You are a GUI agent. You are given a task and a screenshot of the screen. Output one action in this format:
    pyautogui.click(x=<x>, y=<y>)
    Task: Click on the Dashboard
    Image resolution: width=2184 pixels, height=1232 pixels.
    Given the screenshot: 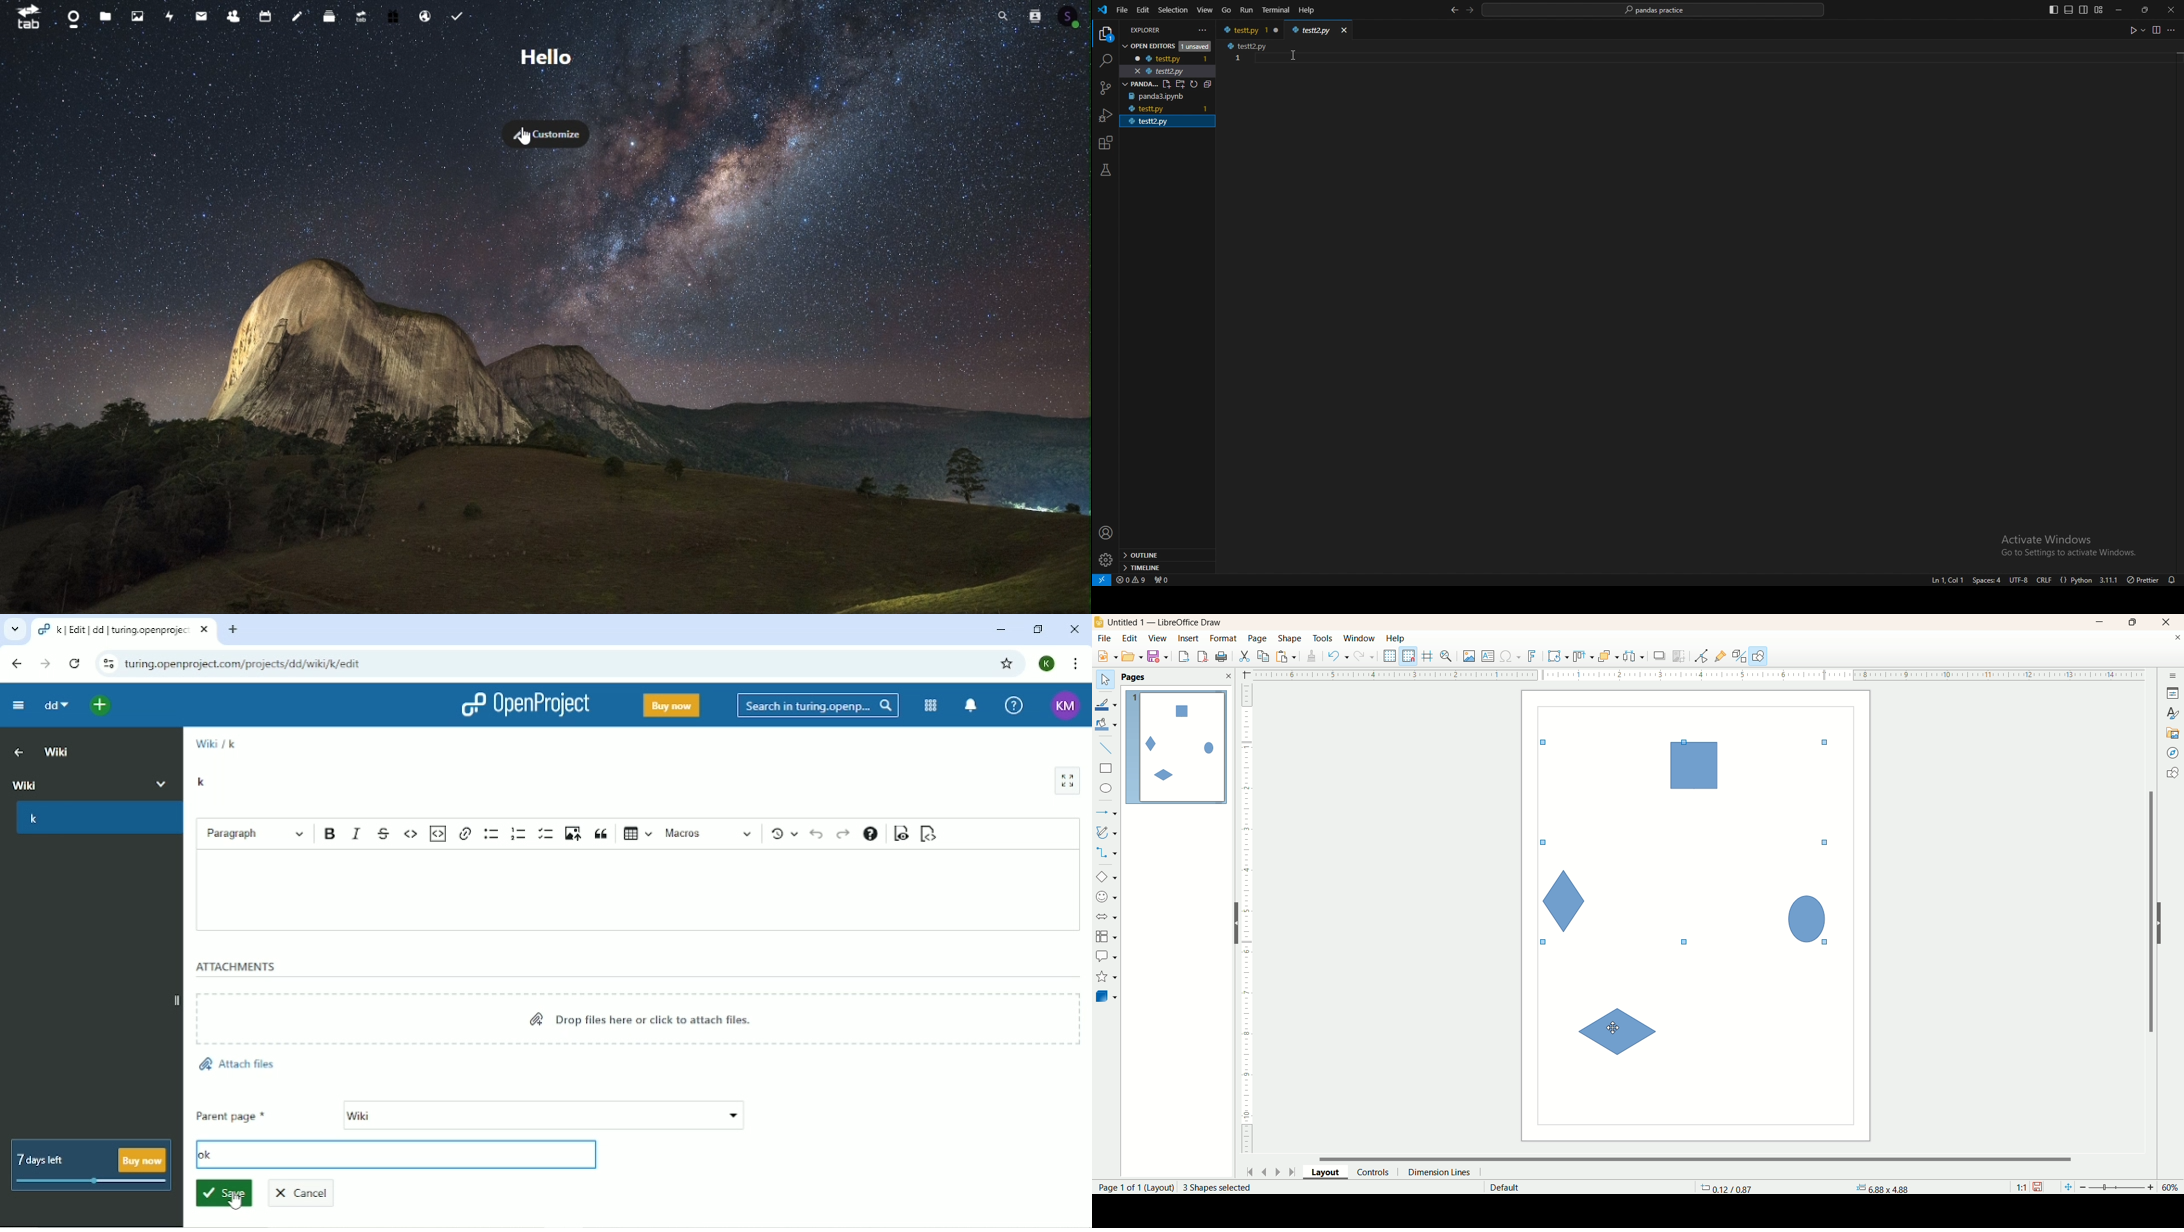 What is the action you would take?
    pyautogui.click(x=71, y=18)
    